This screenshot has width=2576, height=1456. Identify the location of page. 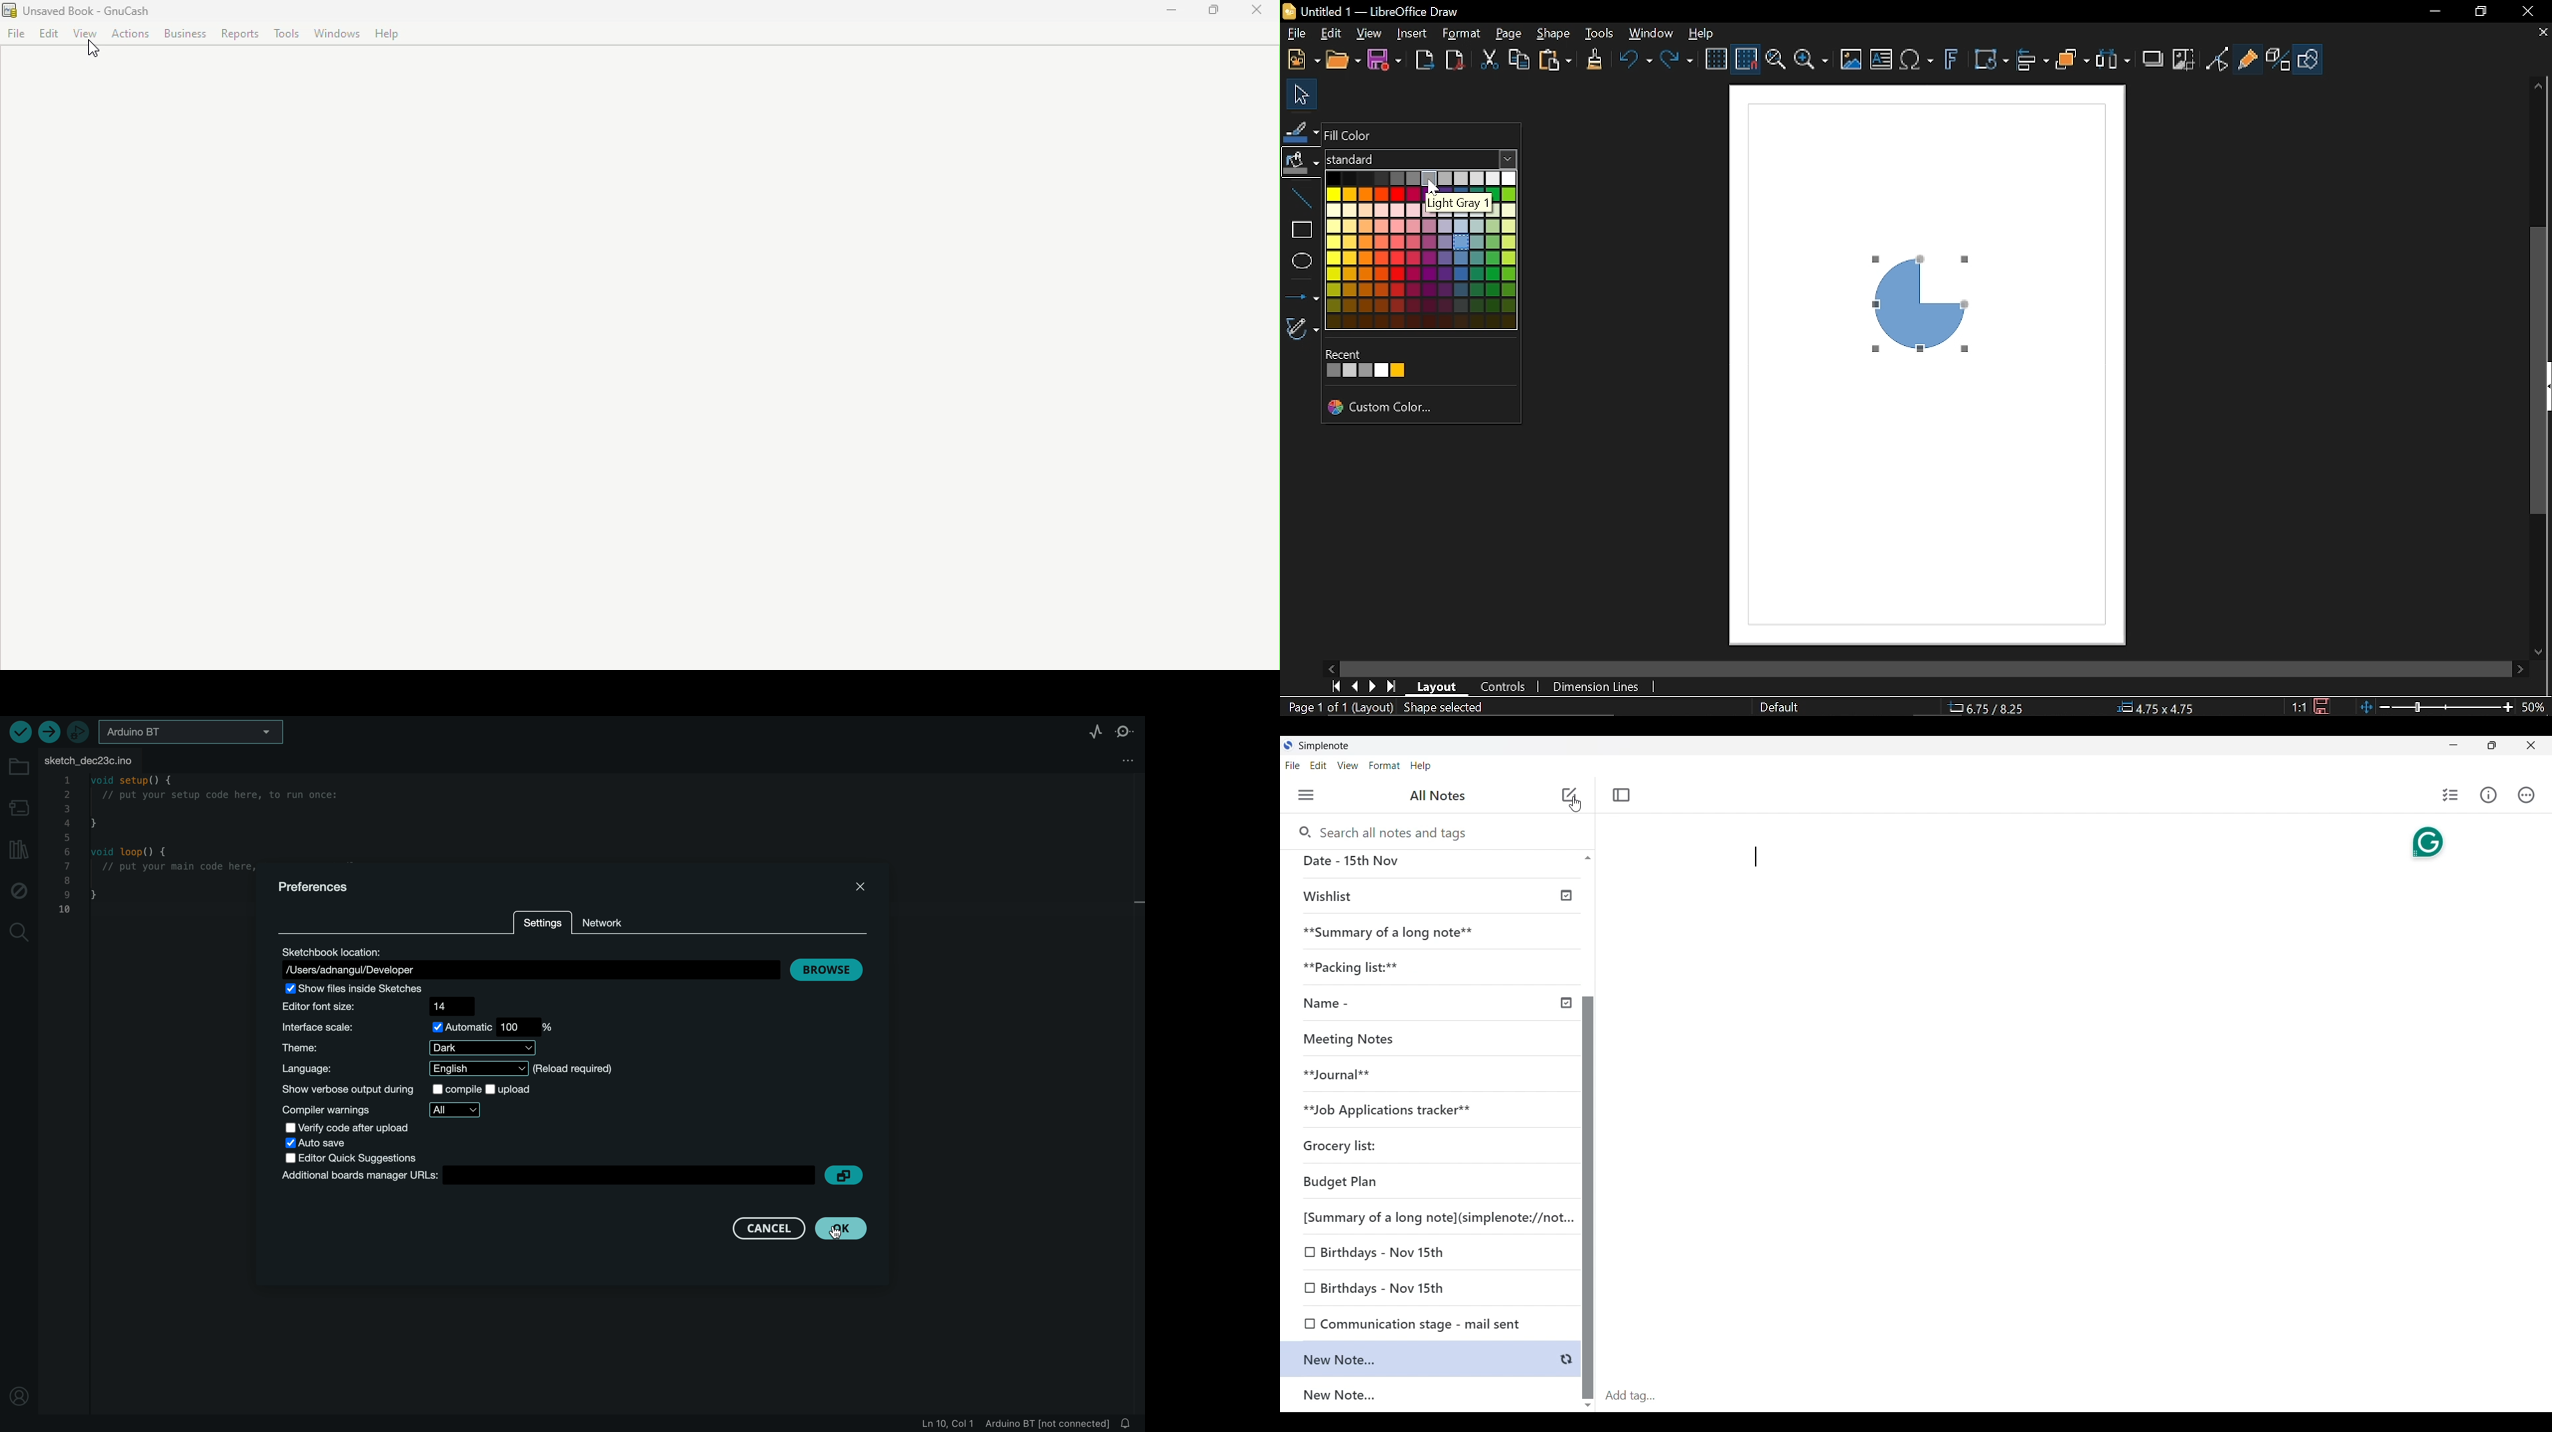
(1509, 36).